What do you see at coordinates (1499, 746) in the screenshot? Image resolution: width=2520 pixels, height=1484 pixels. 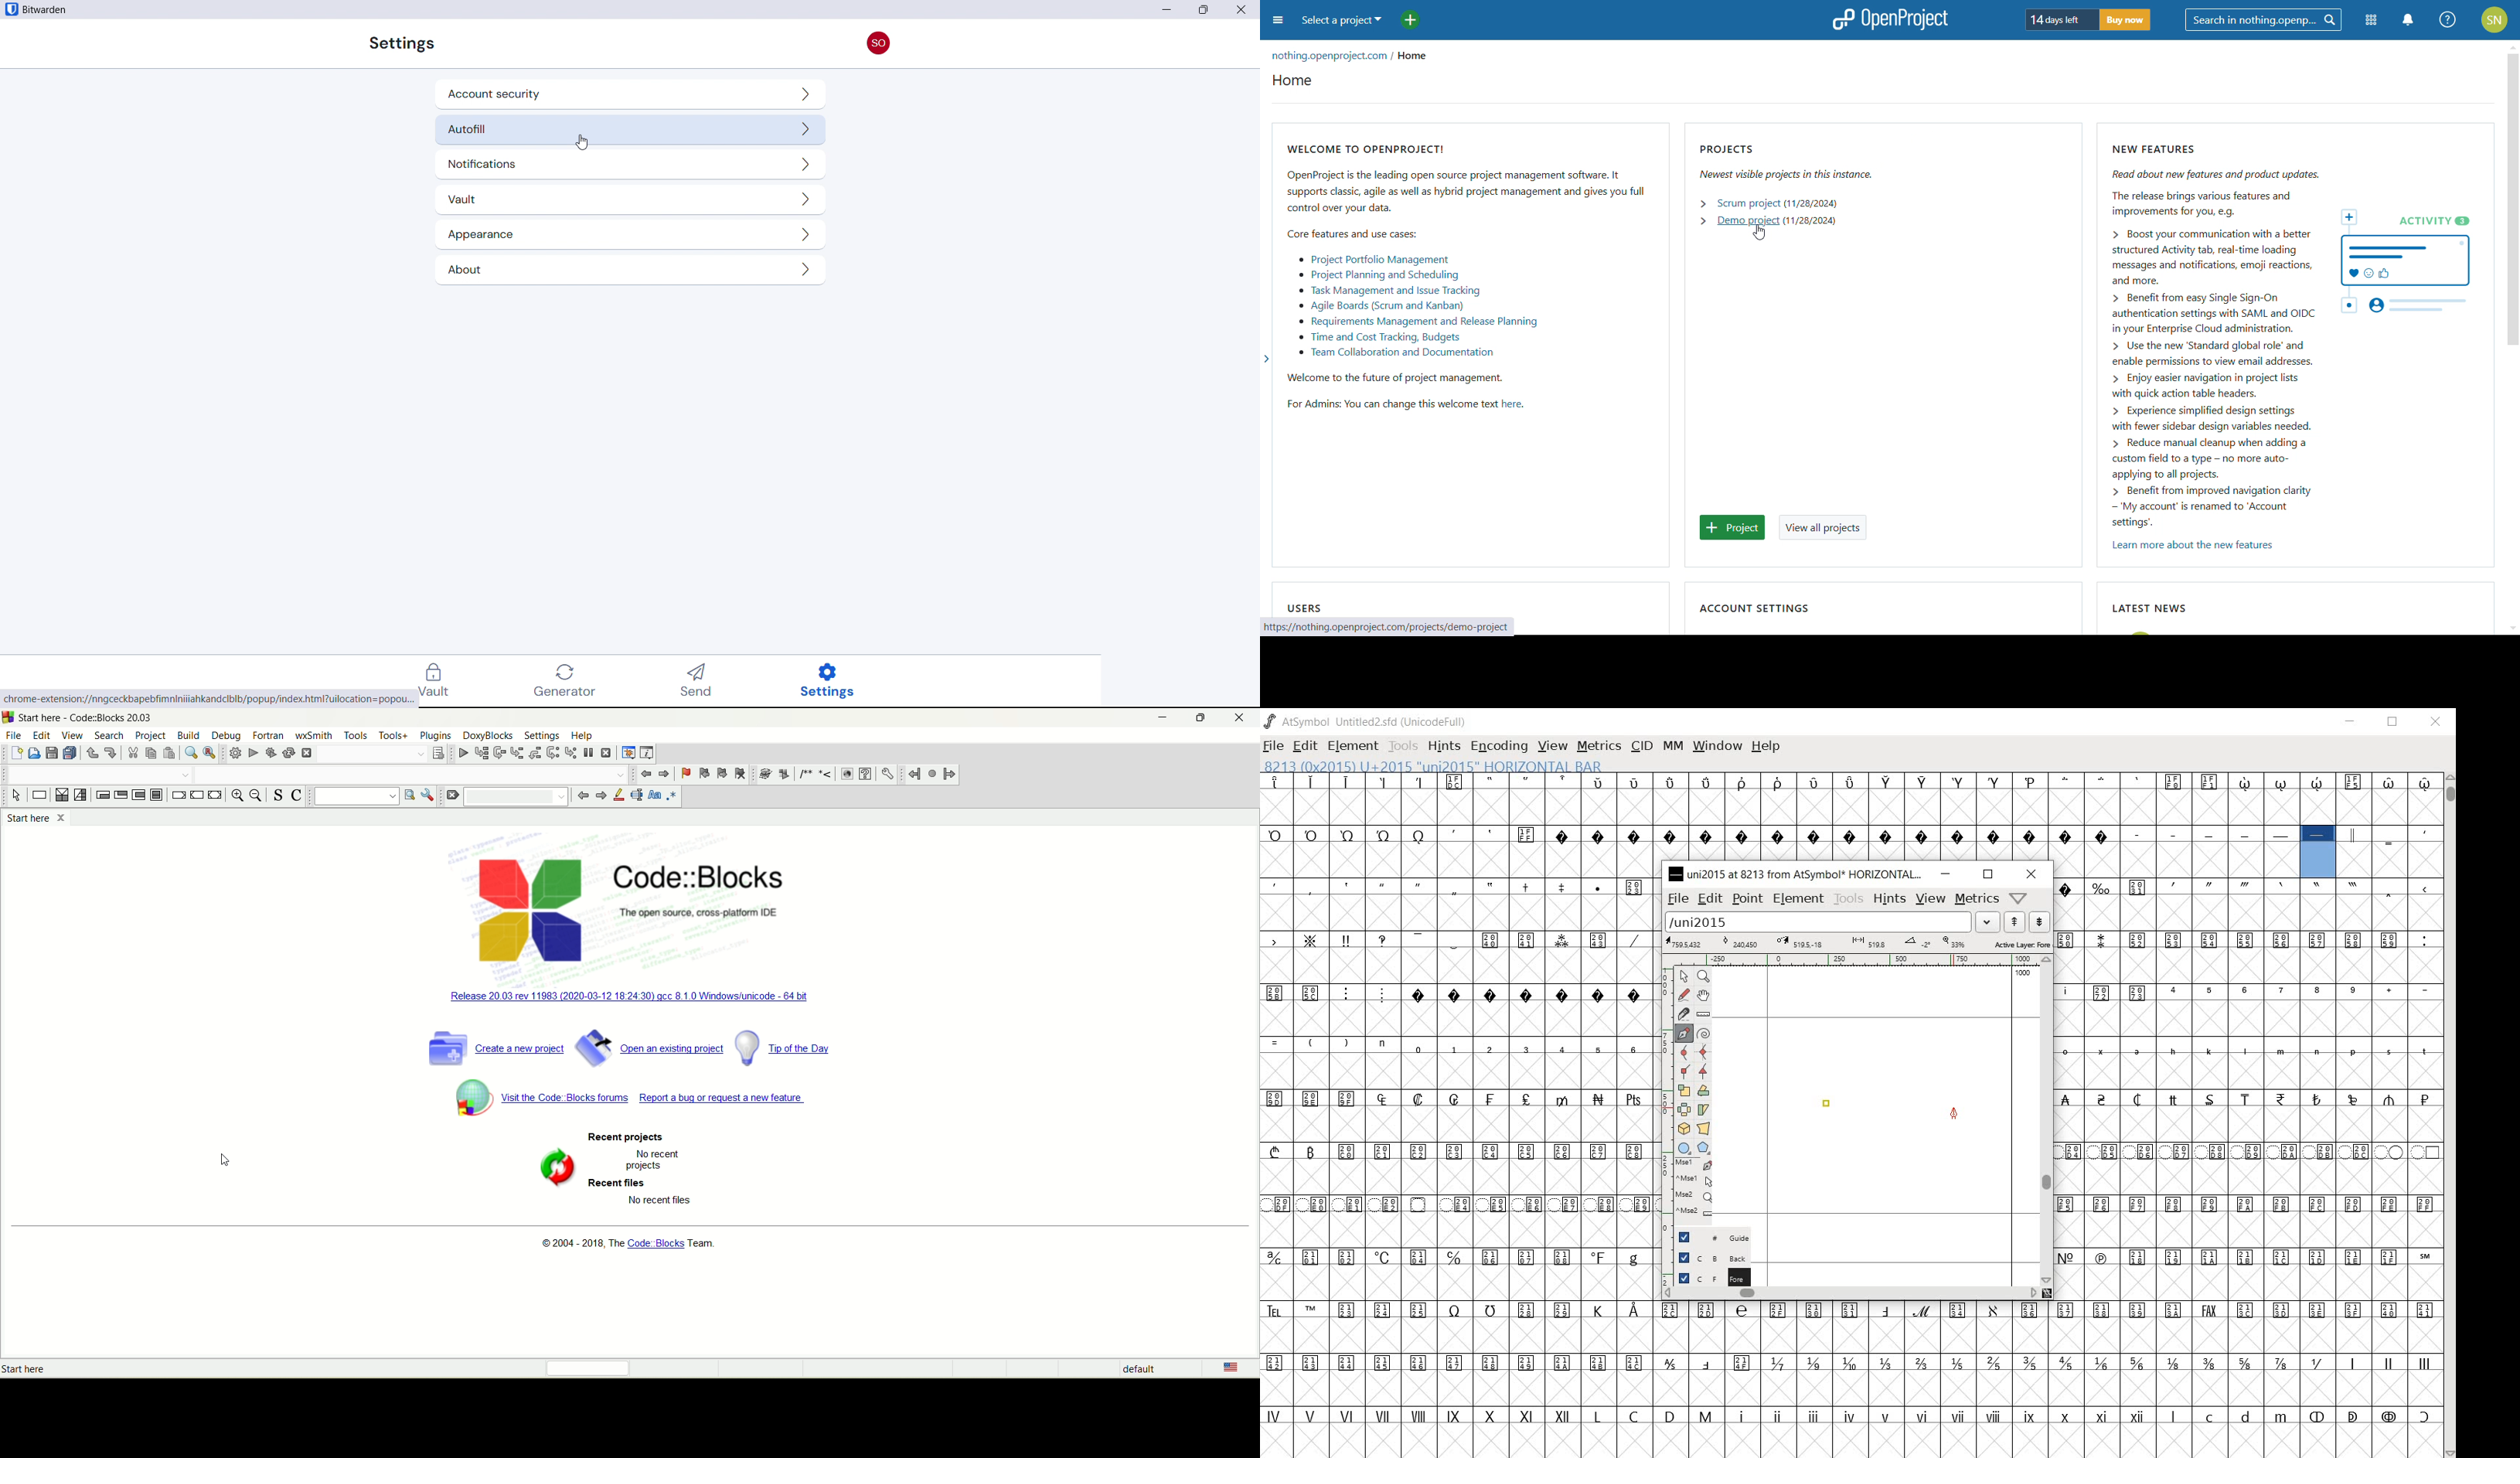 I see `ENCODING` at bounding box center [1499, 746].